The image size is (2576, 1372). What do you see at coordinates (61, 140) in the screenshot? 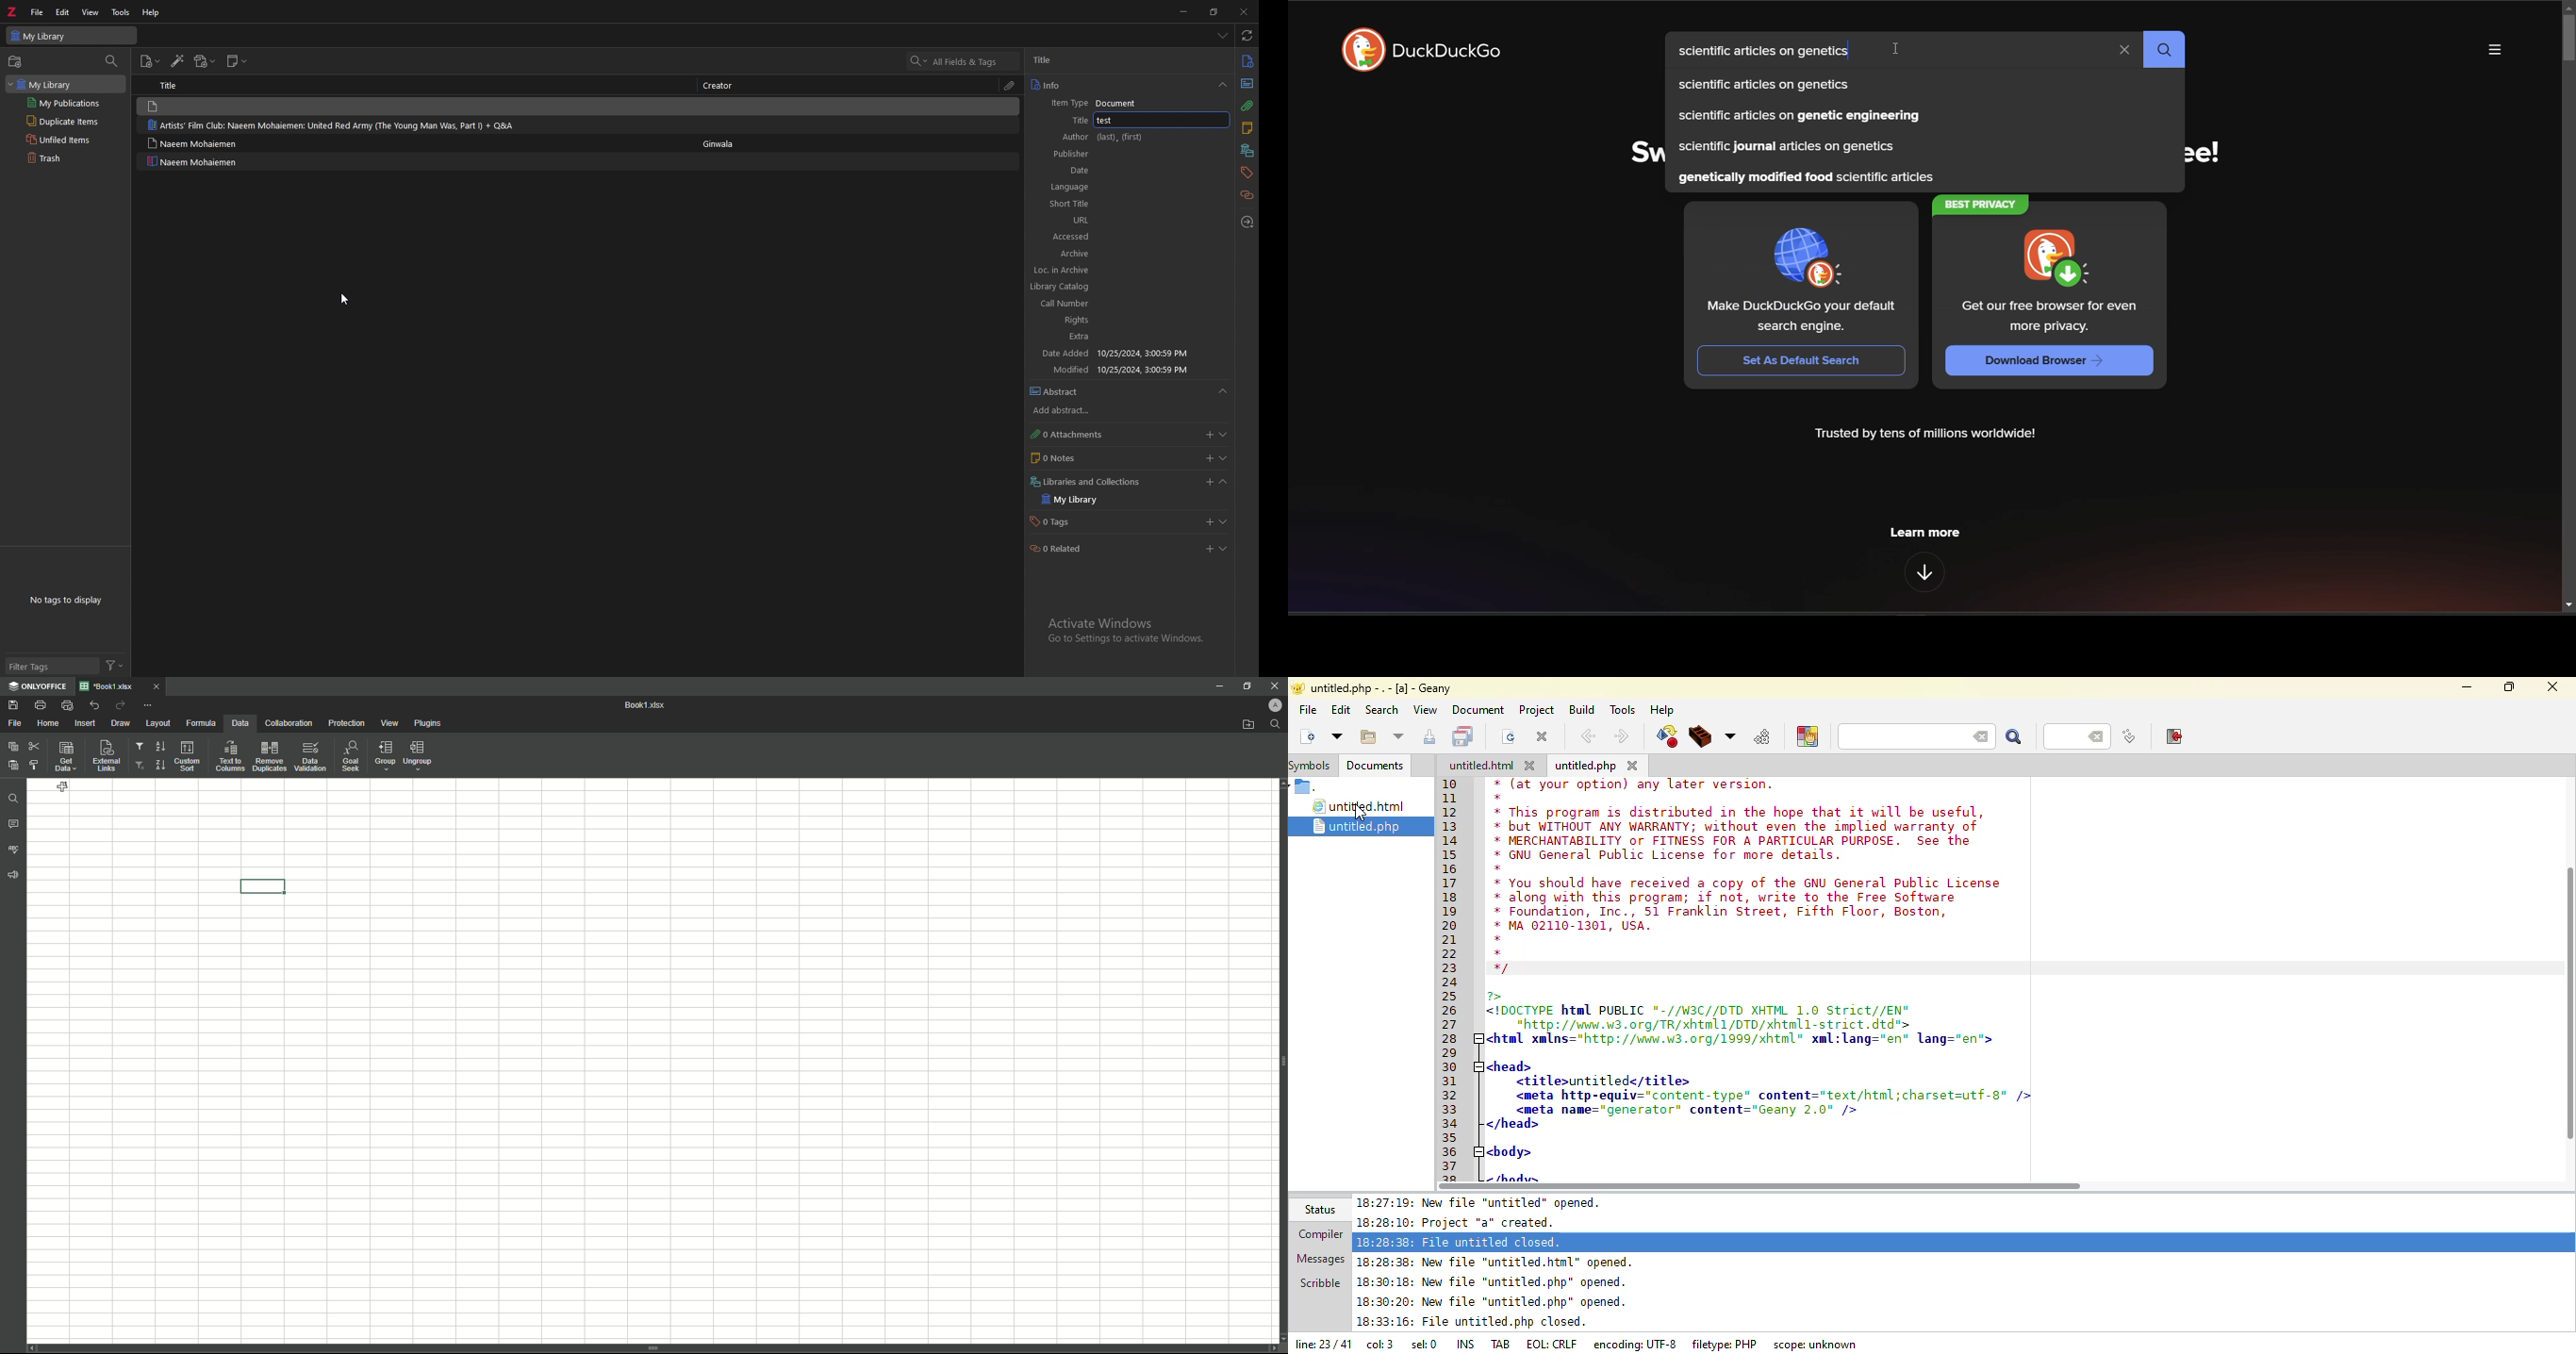
I see `unfiled items` at bounding box center [61, 140].